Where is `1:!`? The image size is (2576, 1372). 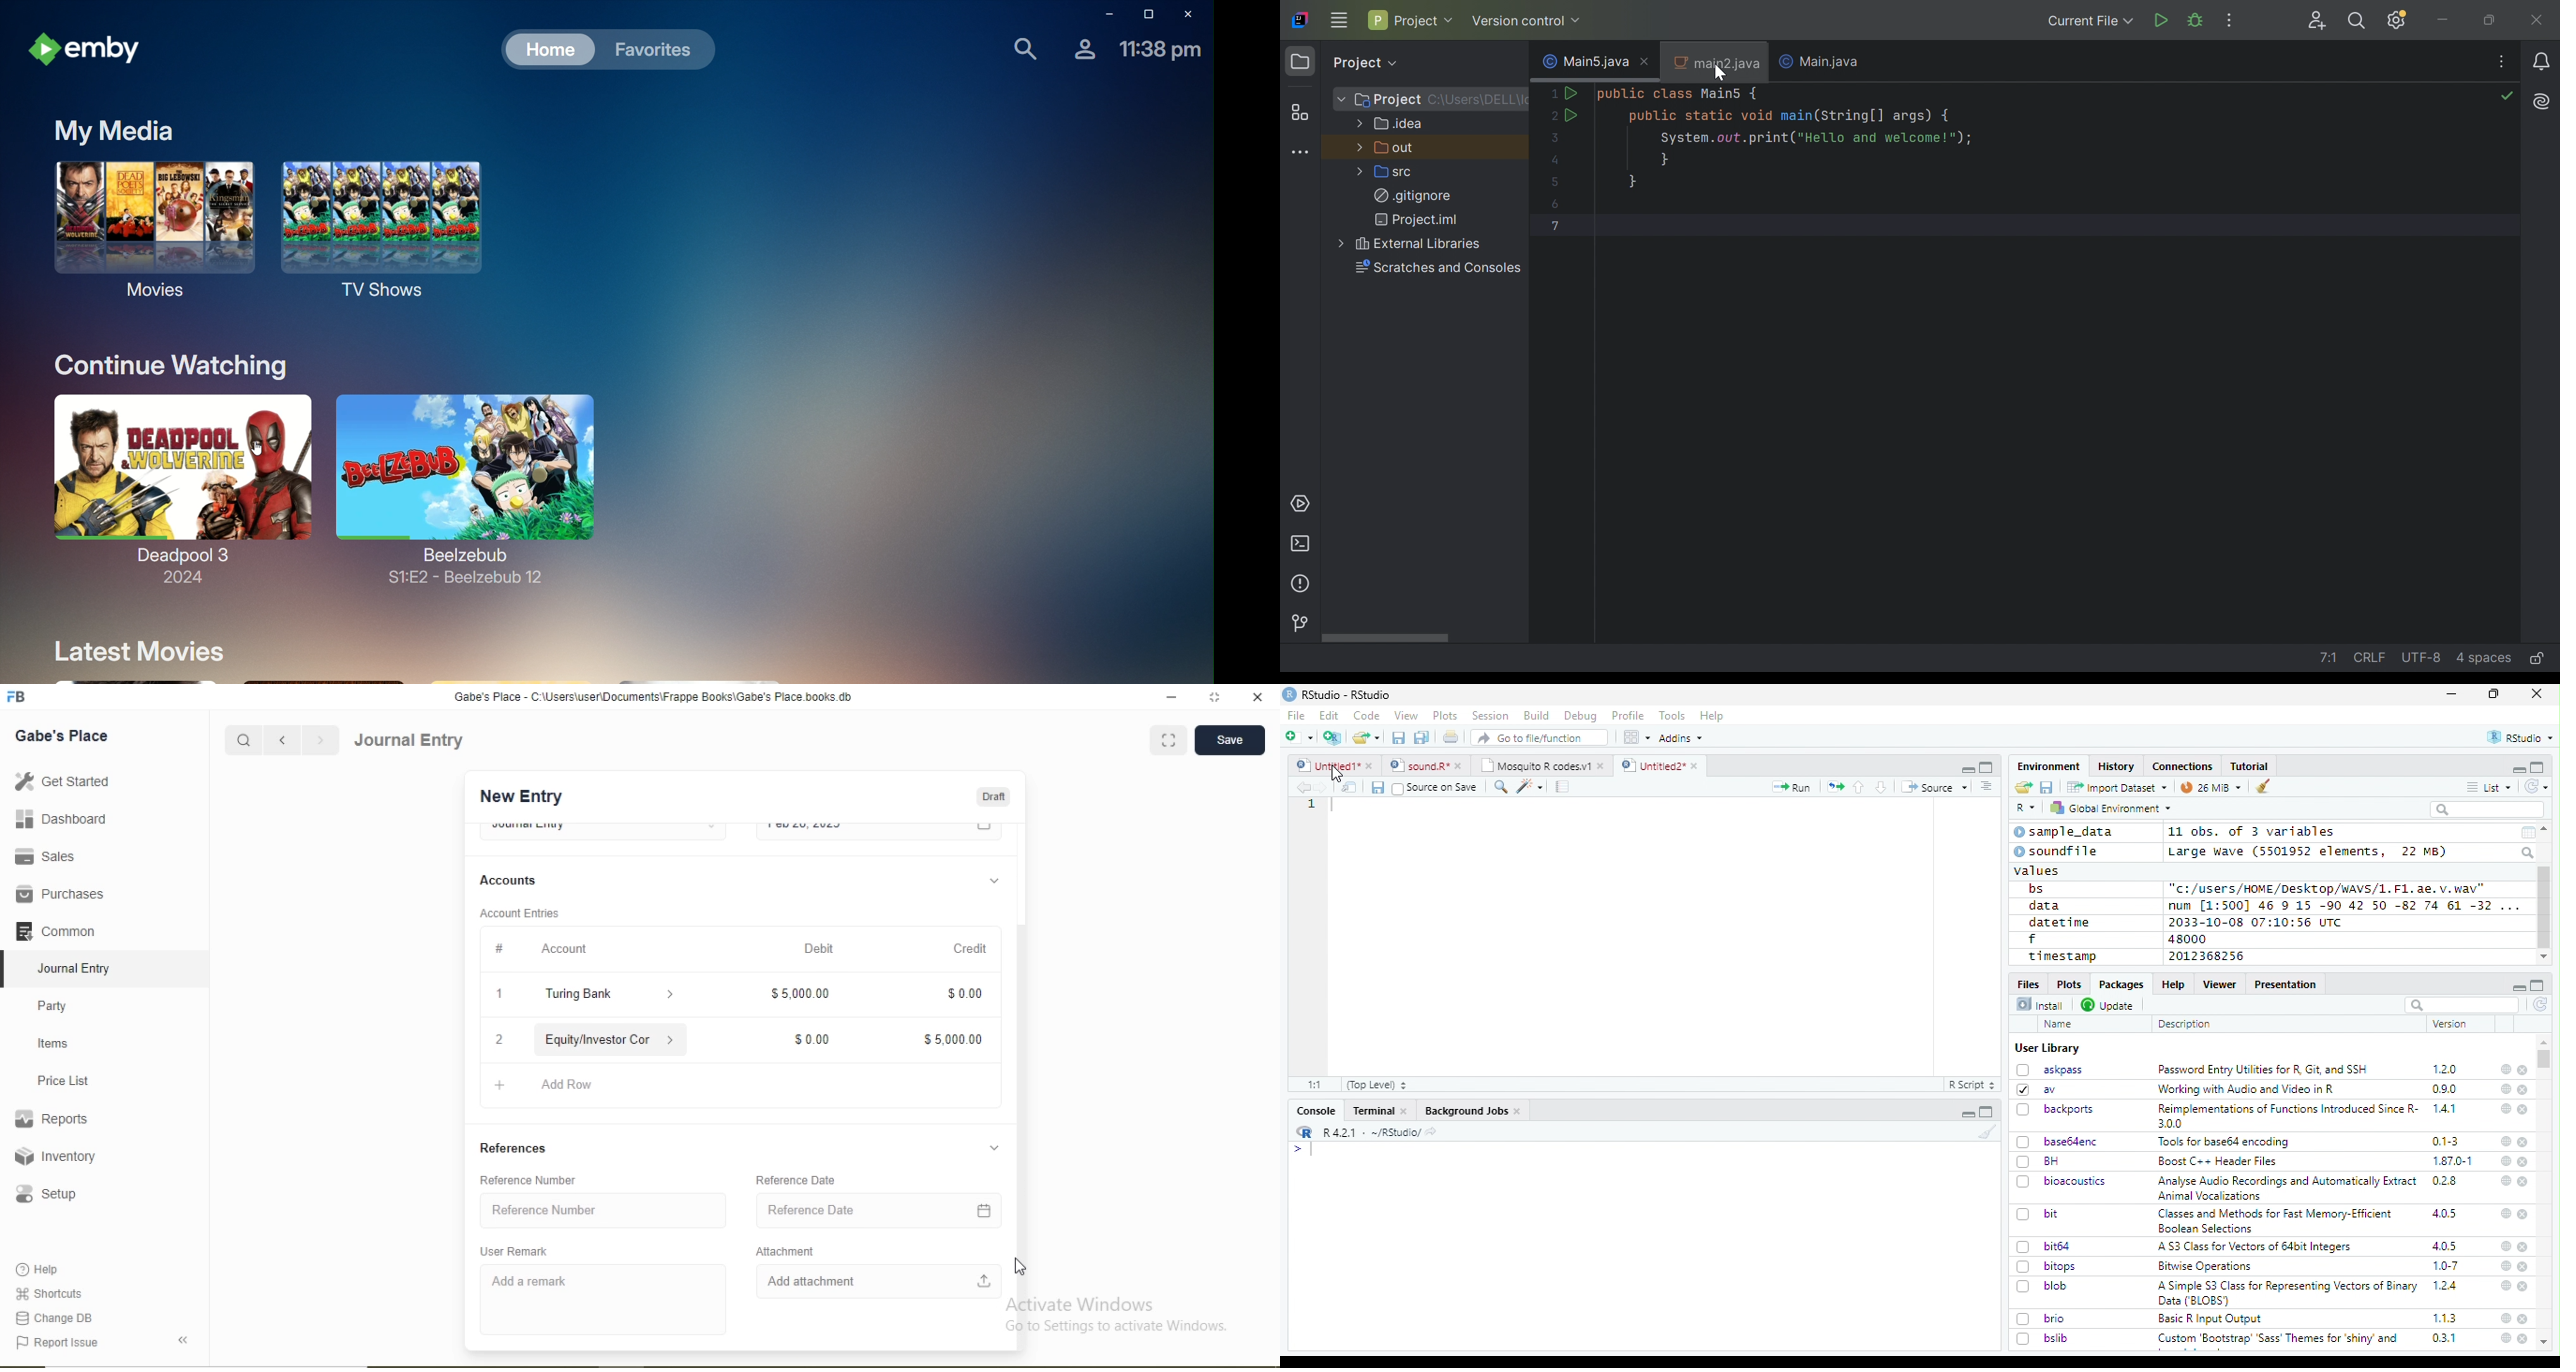 1:! is located at coordinates (2334, 660).